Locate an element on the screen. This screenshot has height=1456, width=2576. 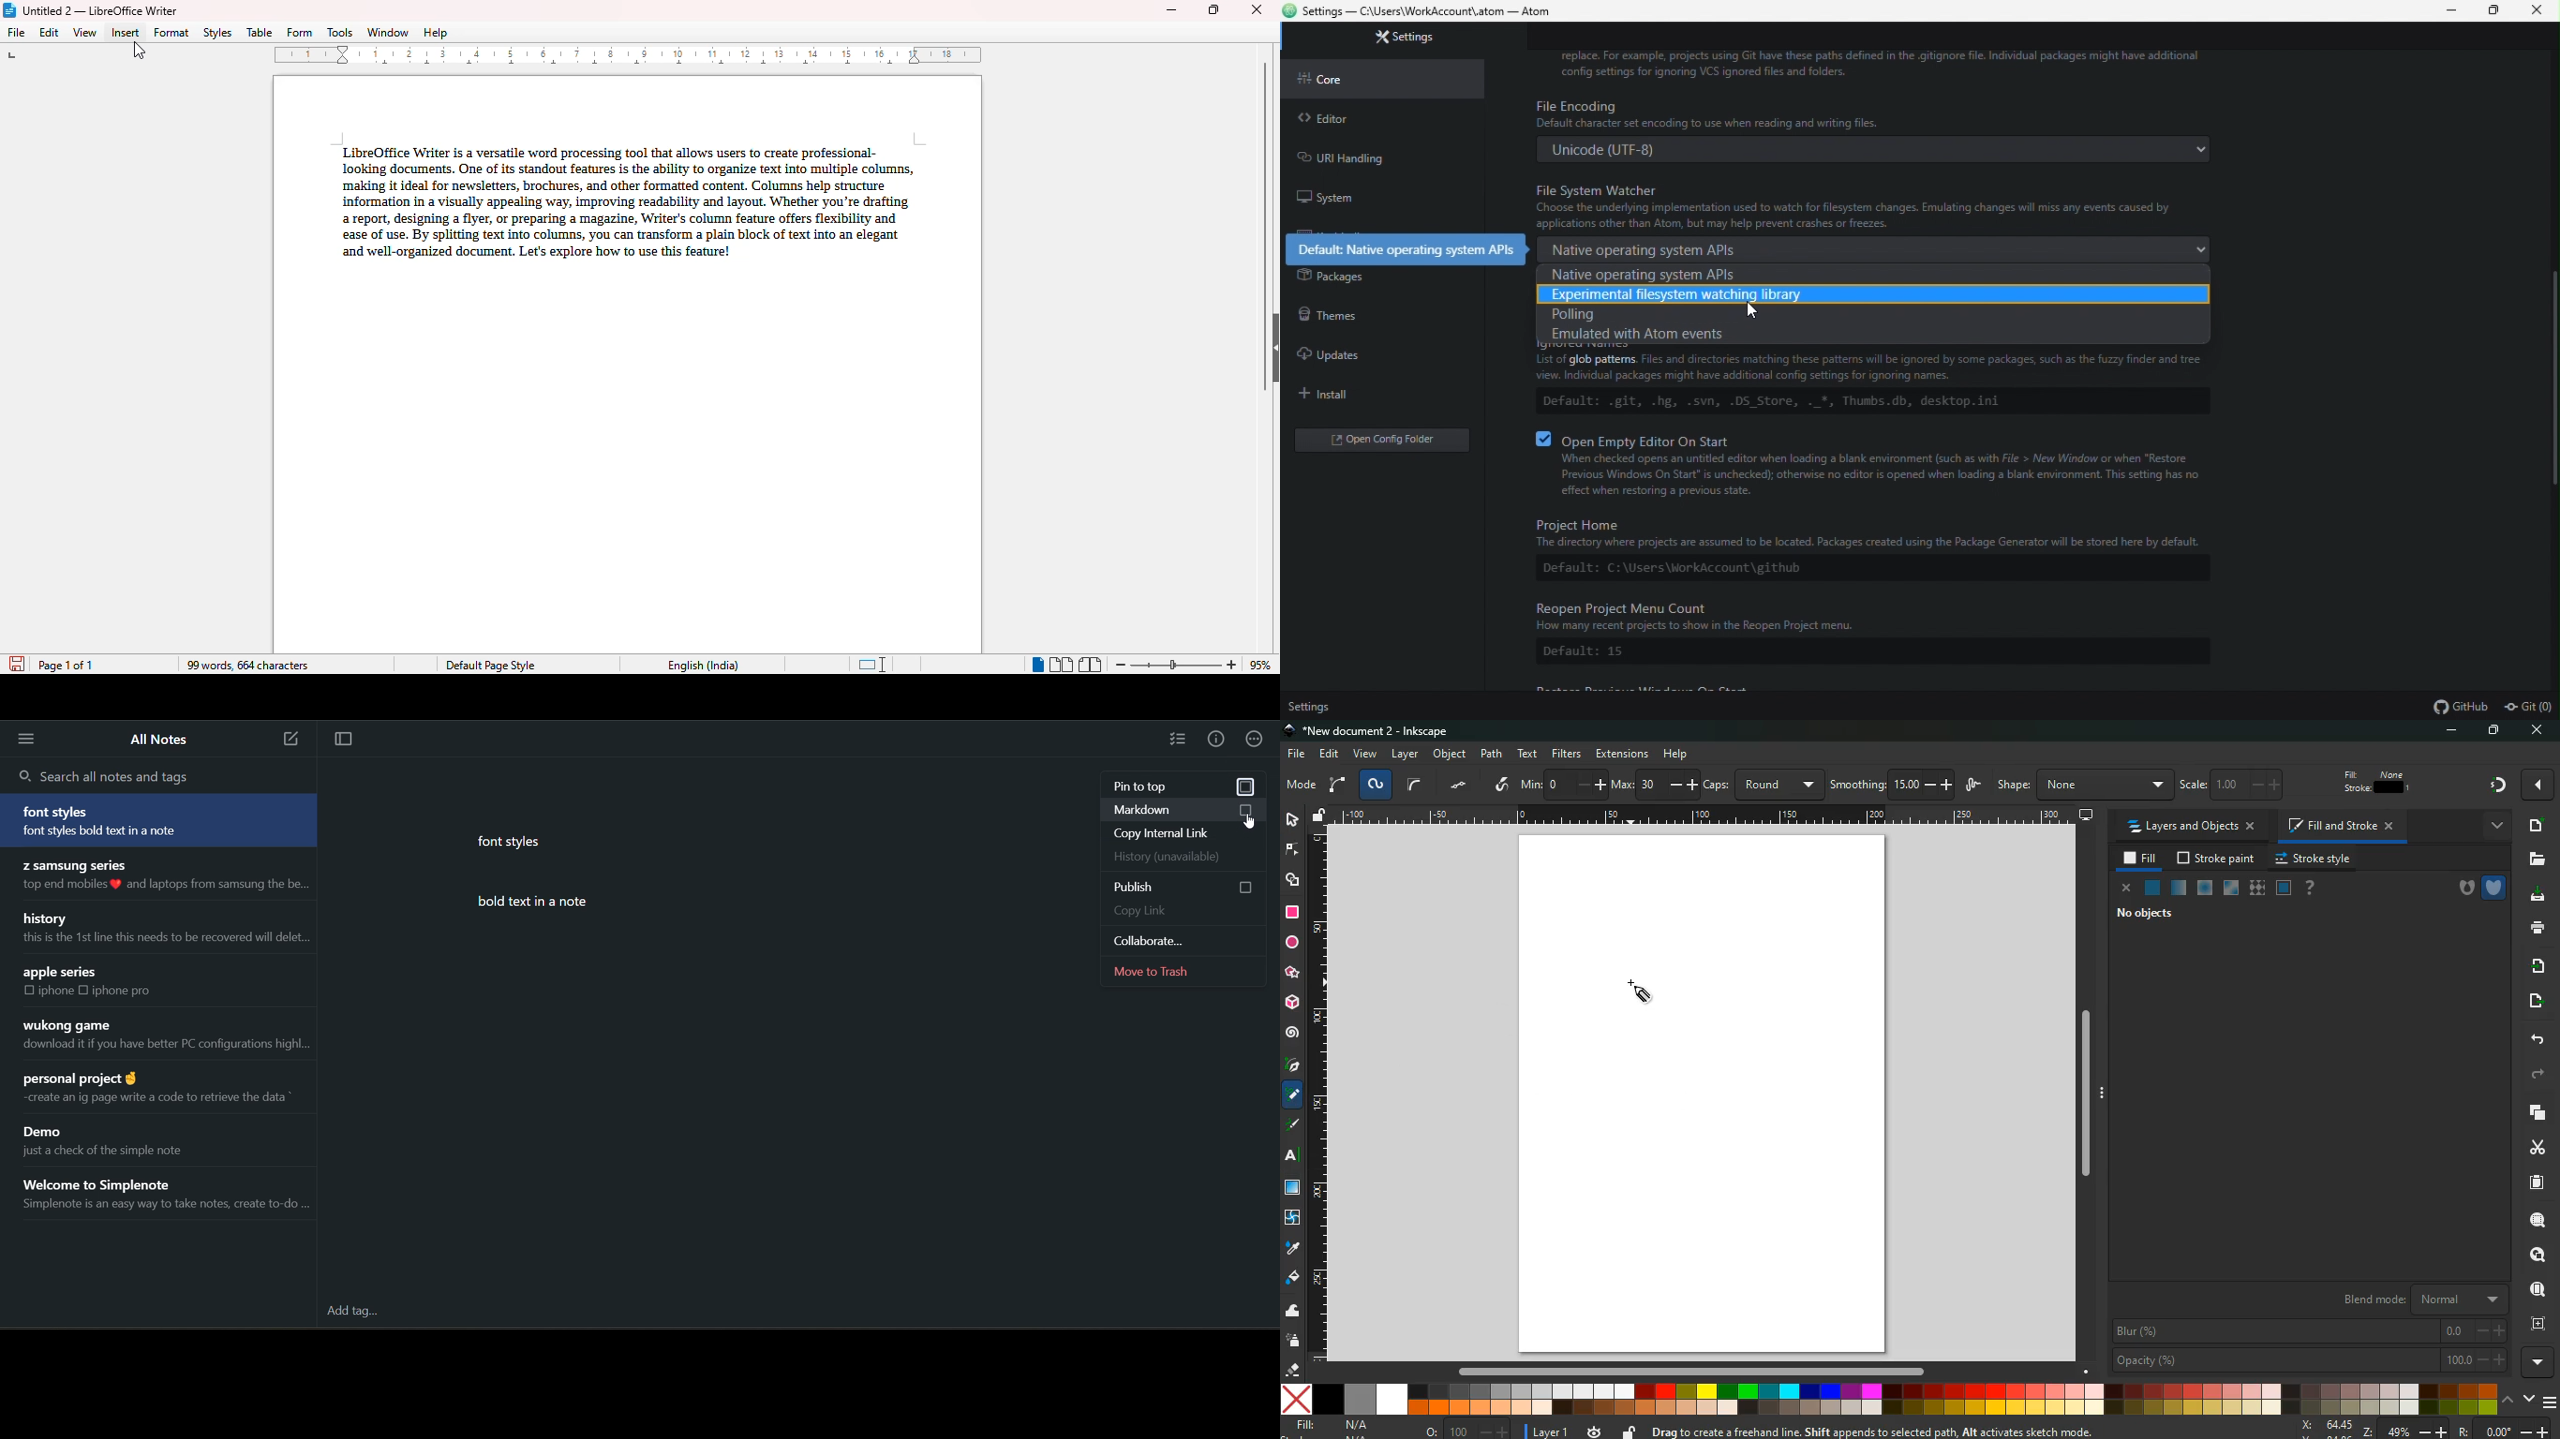
view is located at coordinates (1365, 755).